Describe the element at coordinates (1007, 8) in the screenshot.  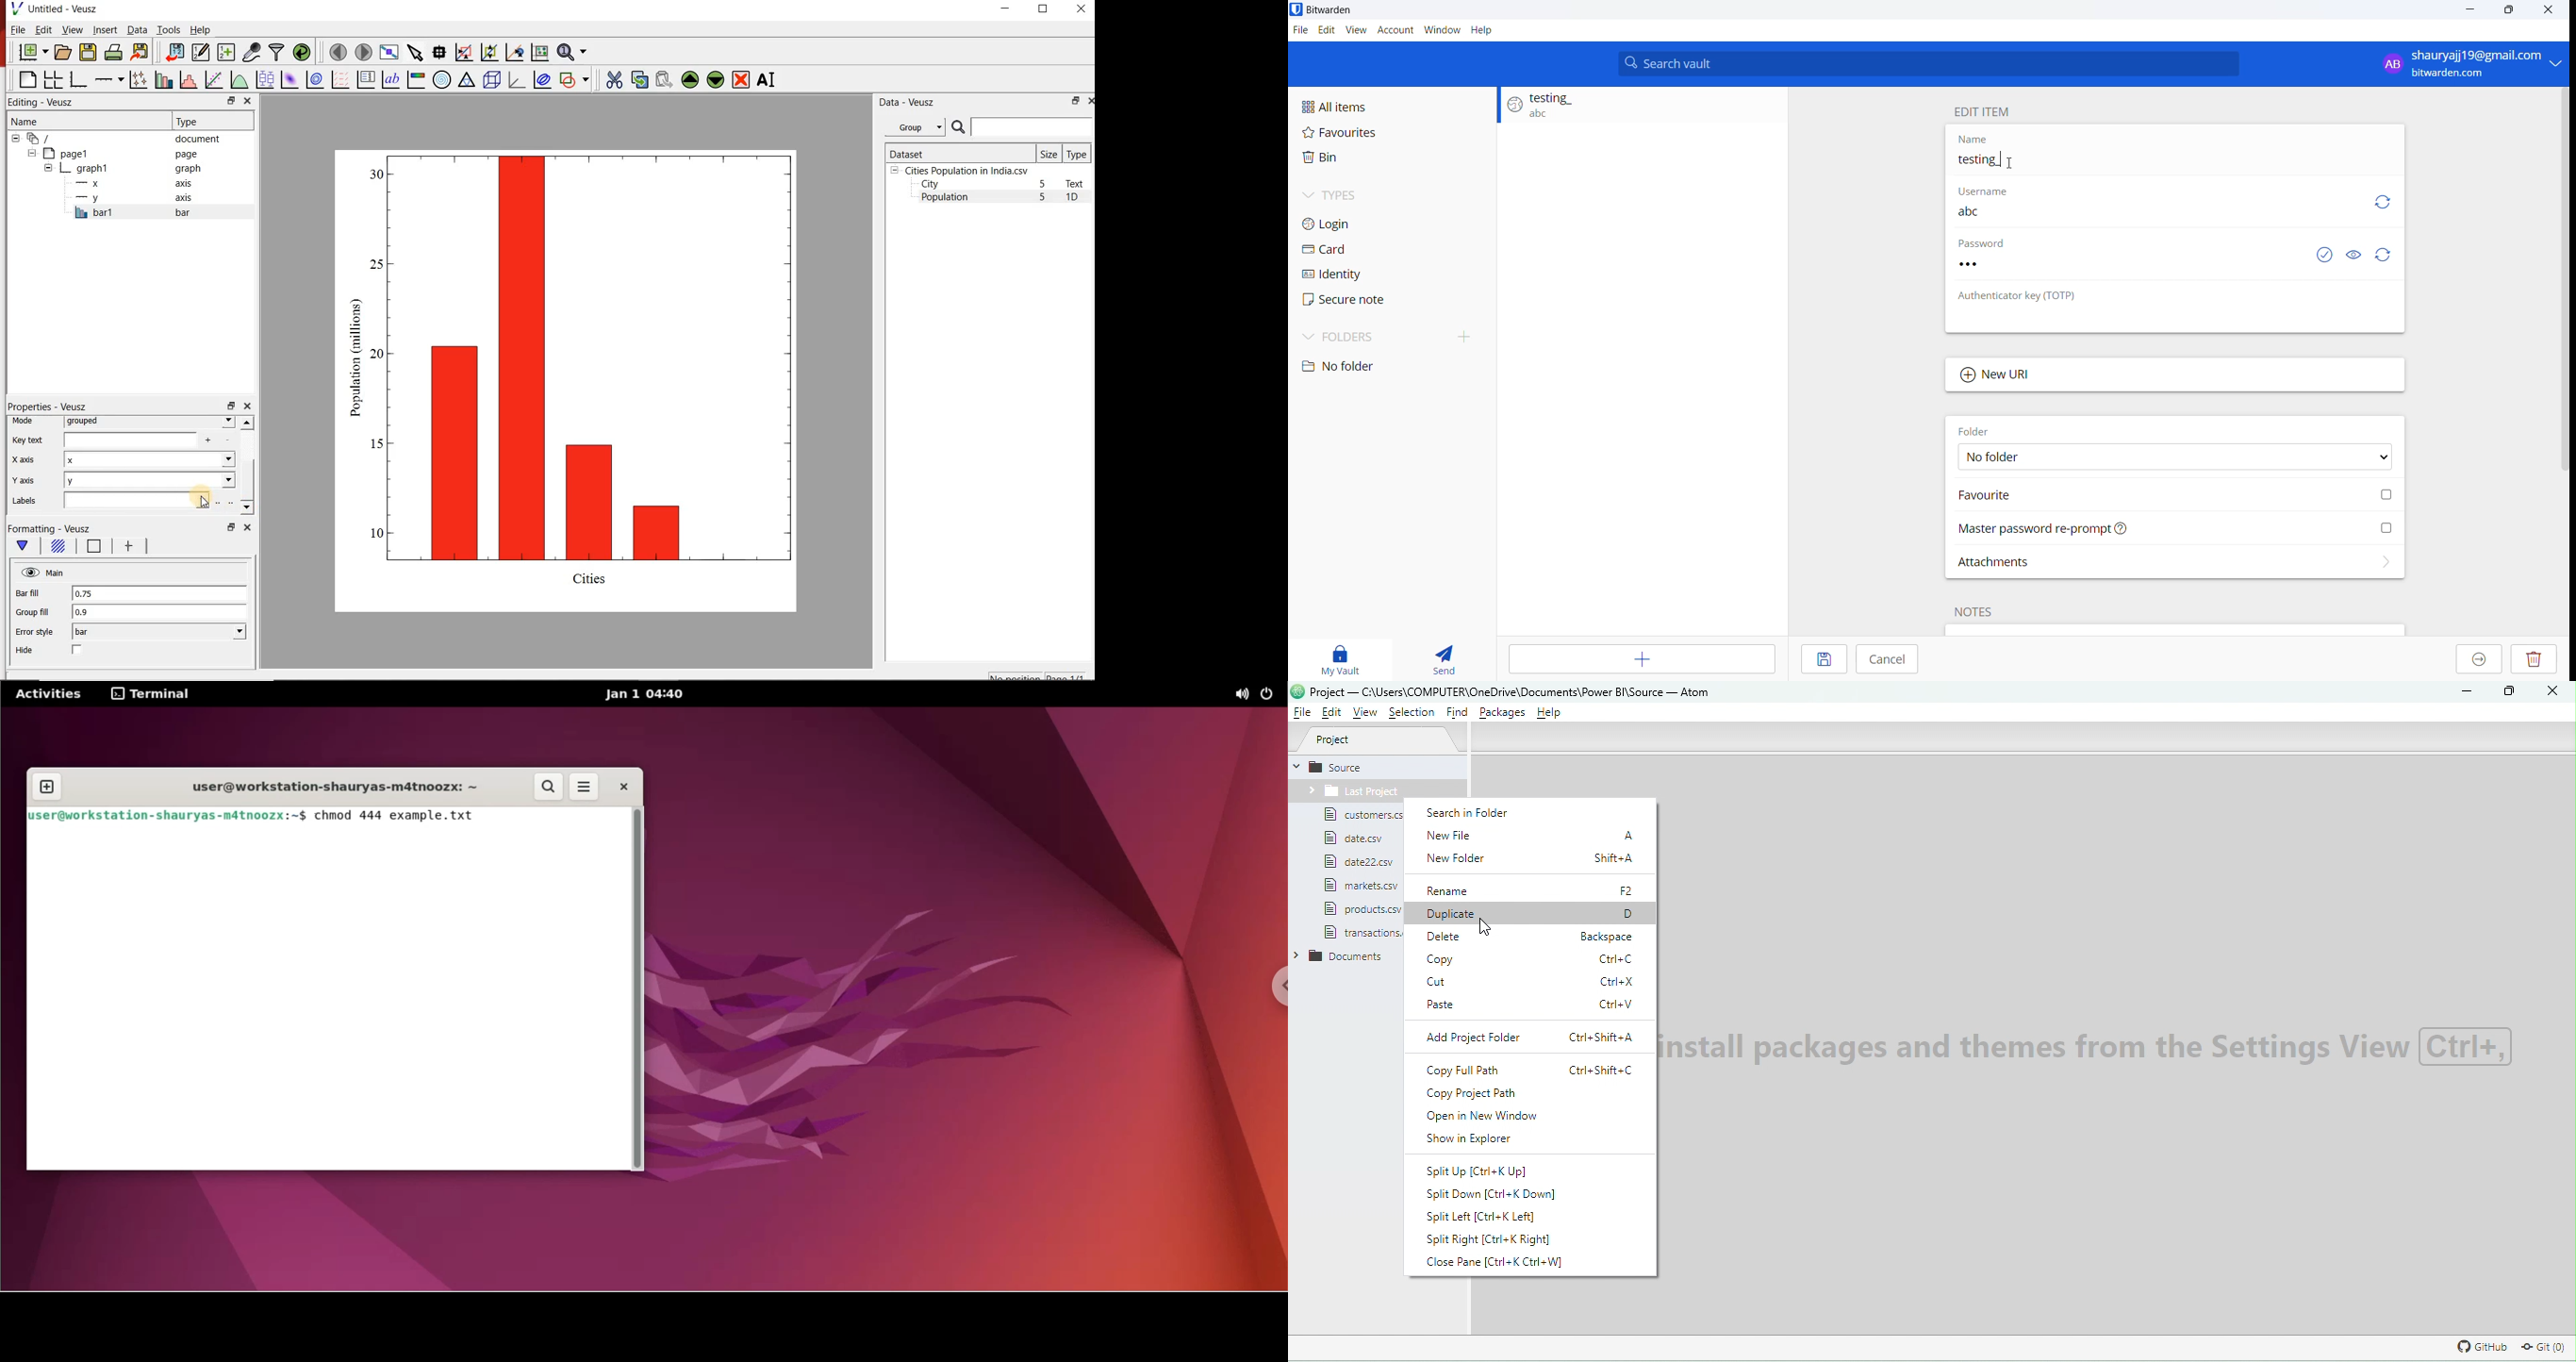
I see `MINIMIZE` at that location.